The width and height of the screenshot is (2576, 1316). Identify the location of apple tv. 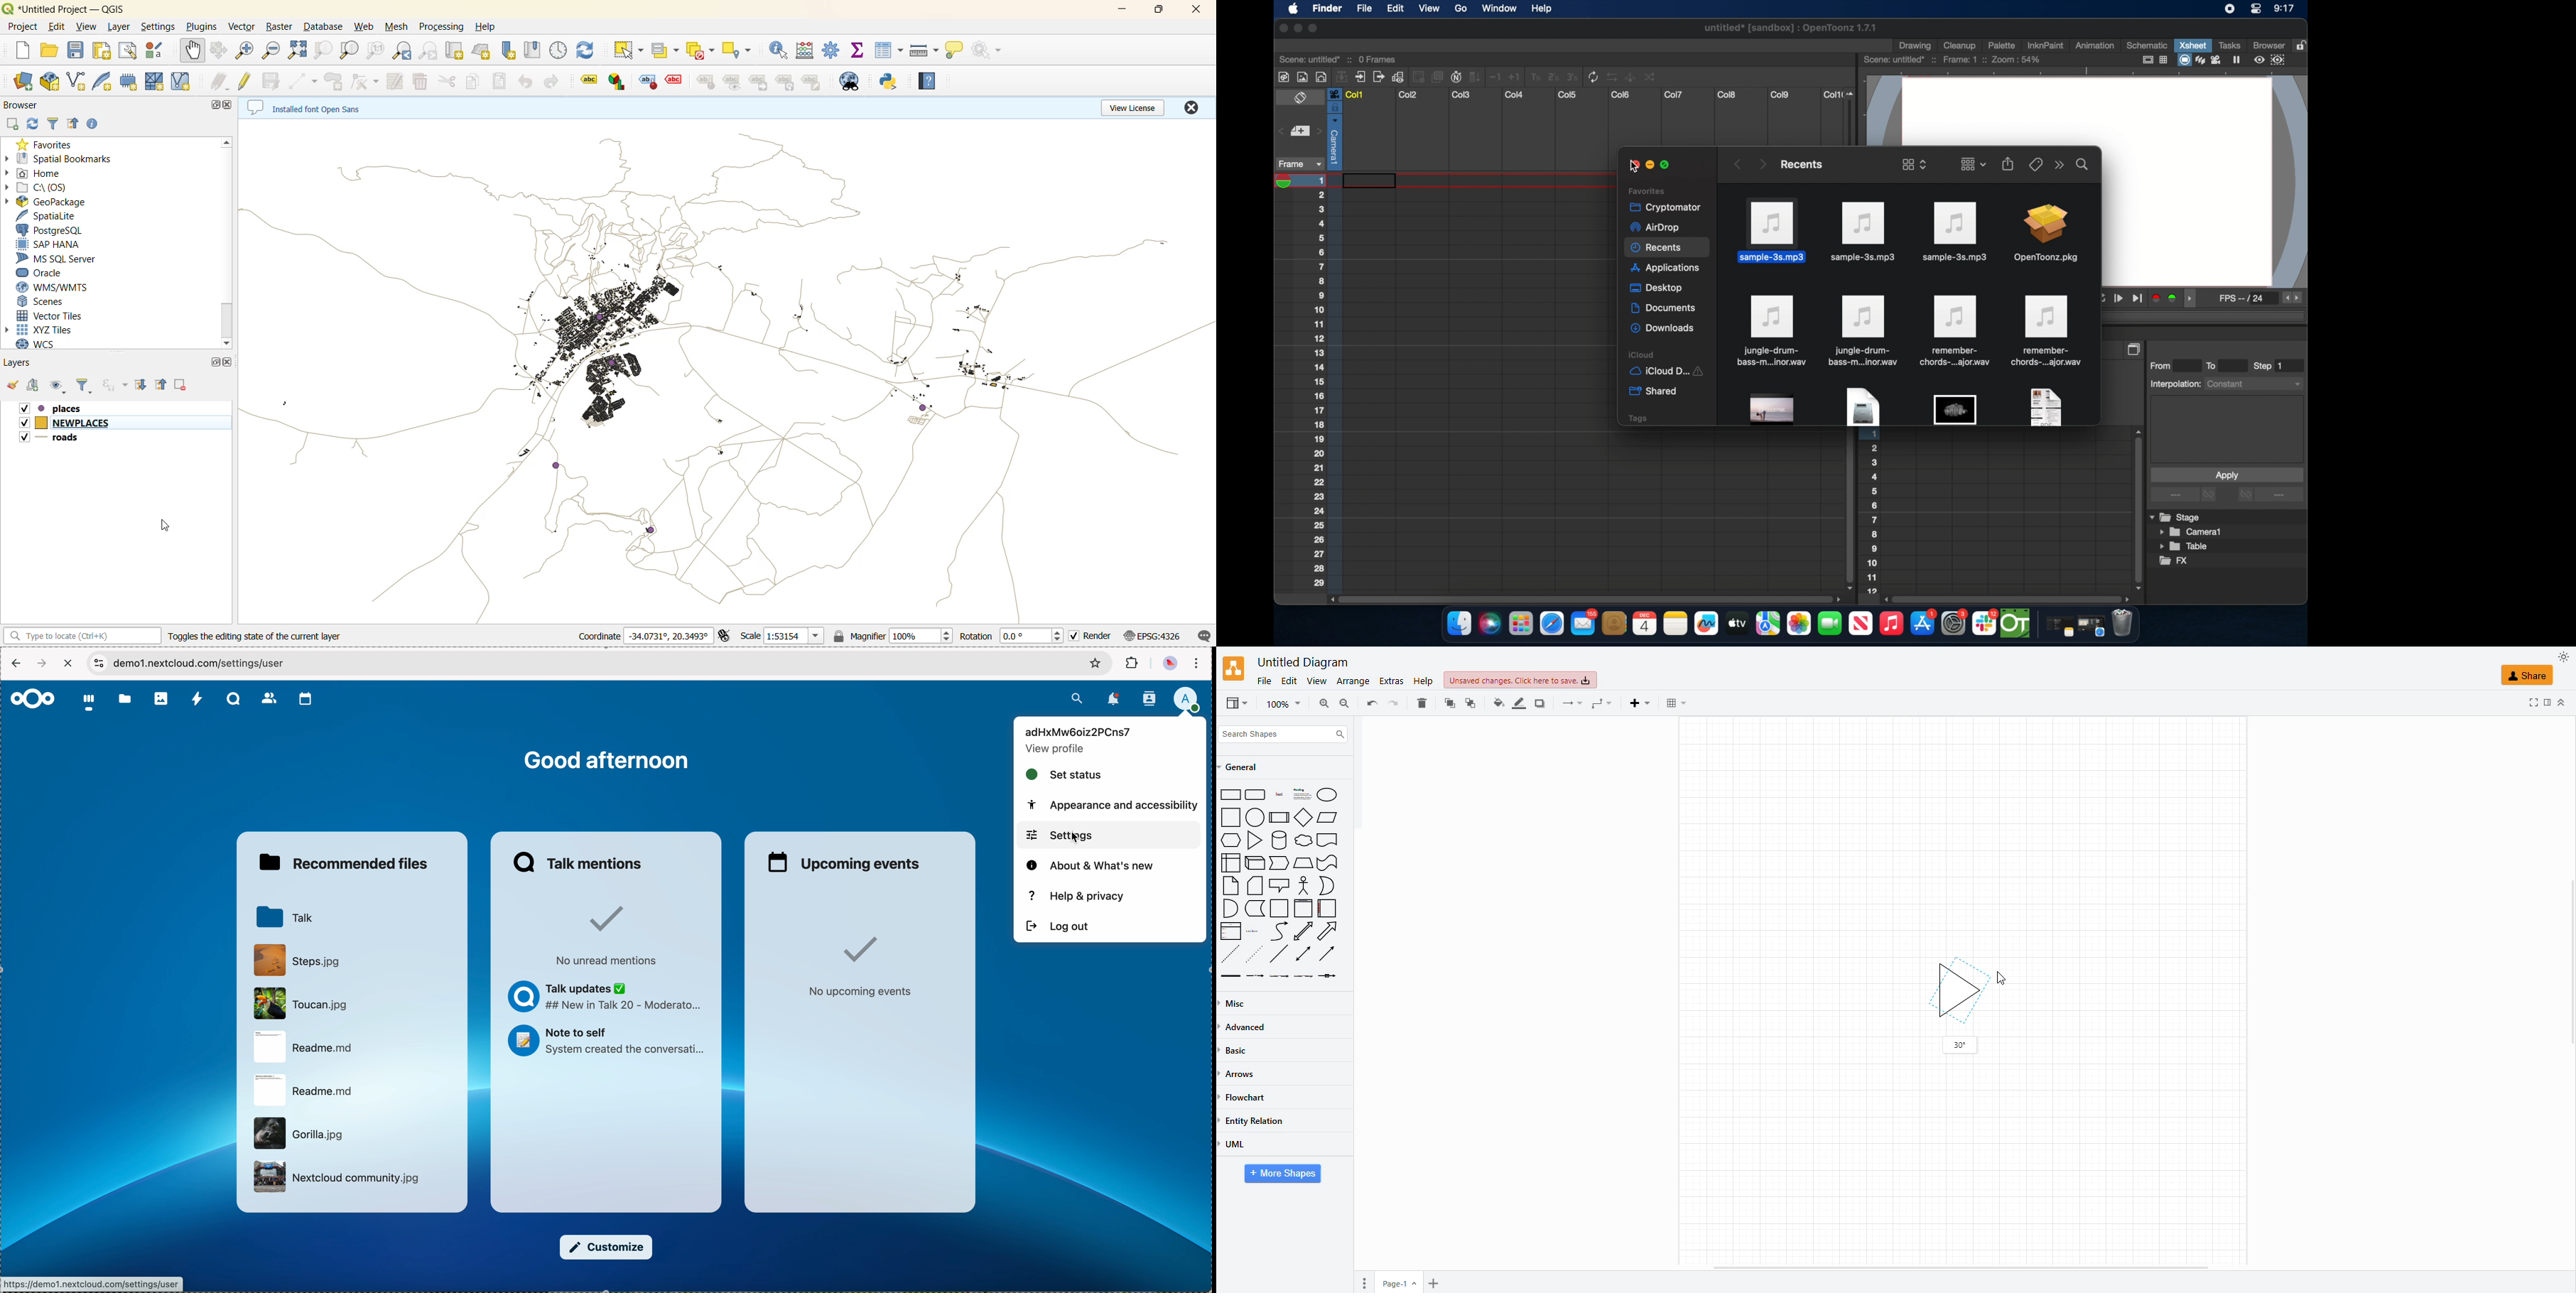
(1860, 624).